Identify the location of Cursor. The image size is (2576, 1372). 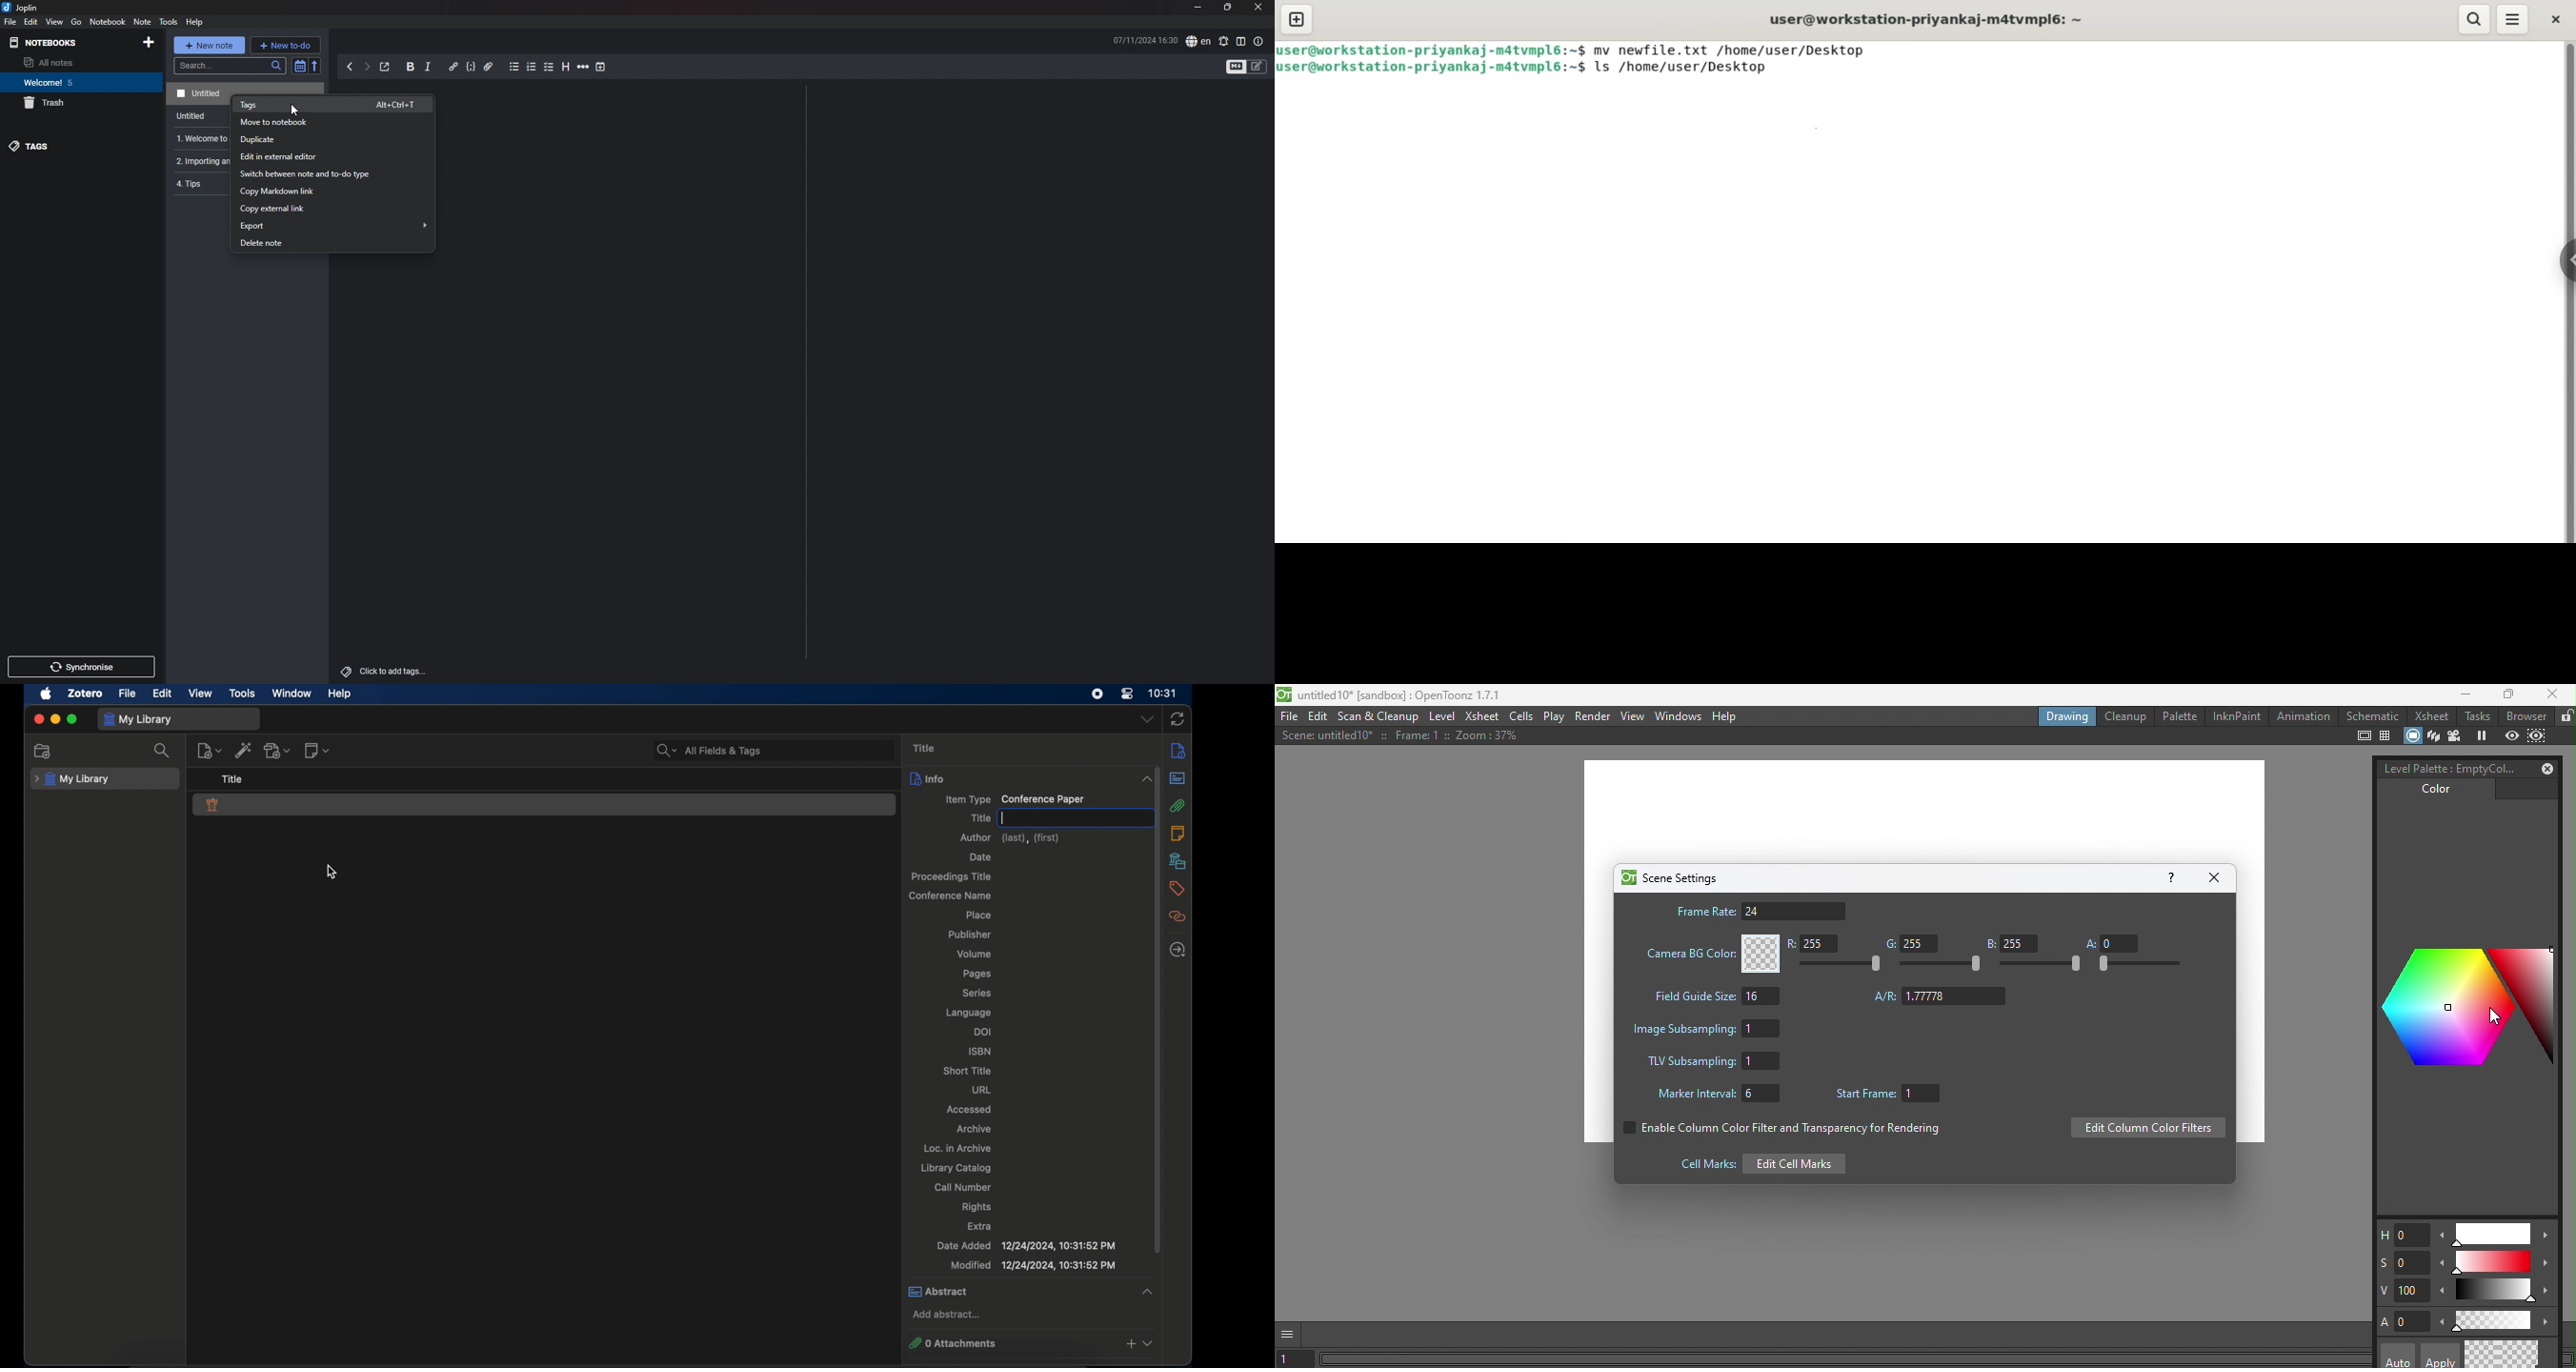
(292, 112).